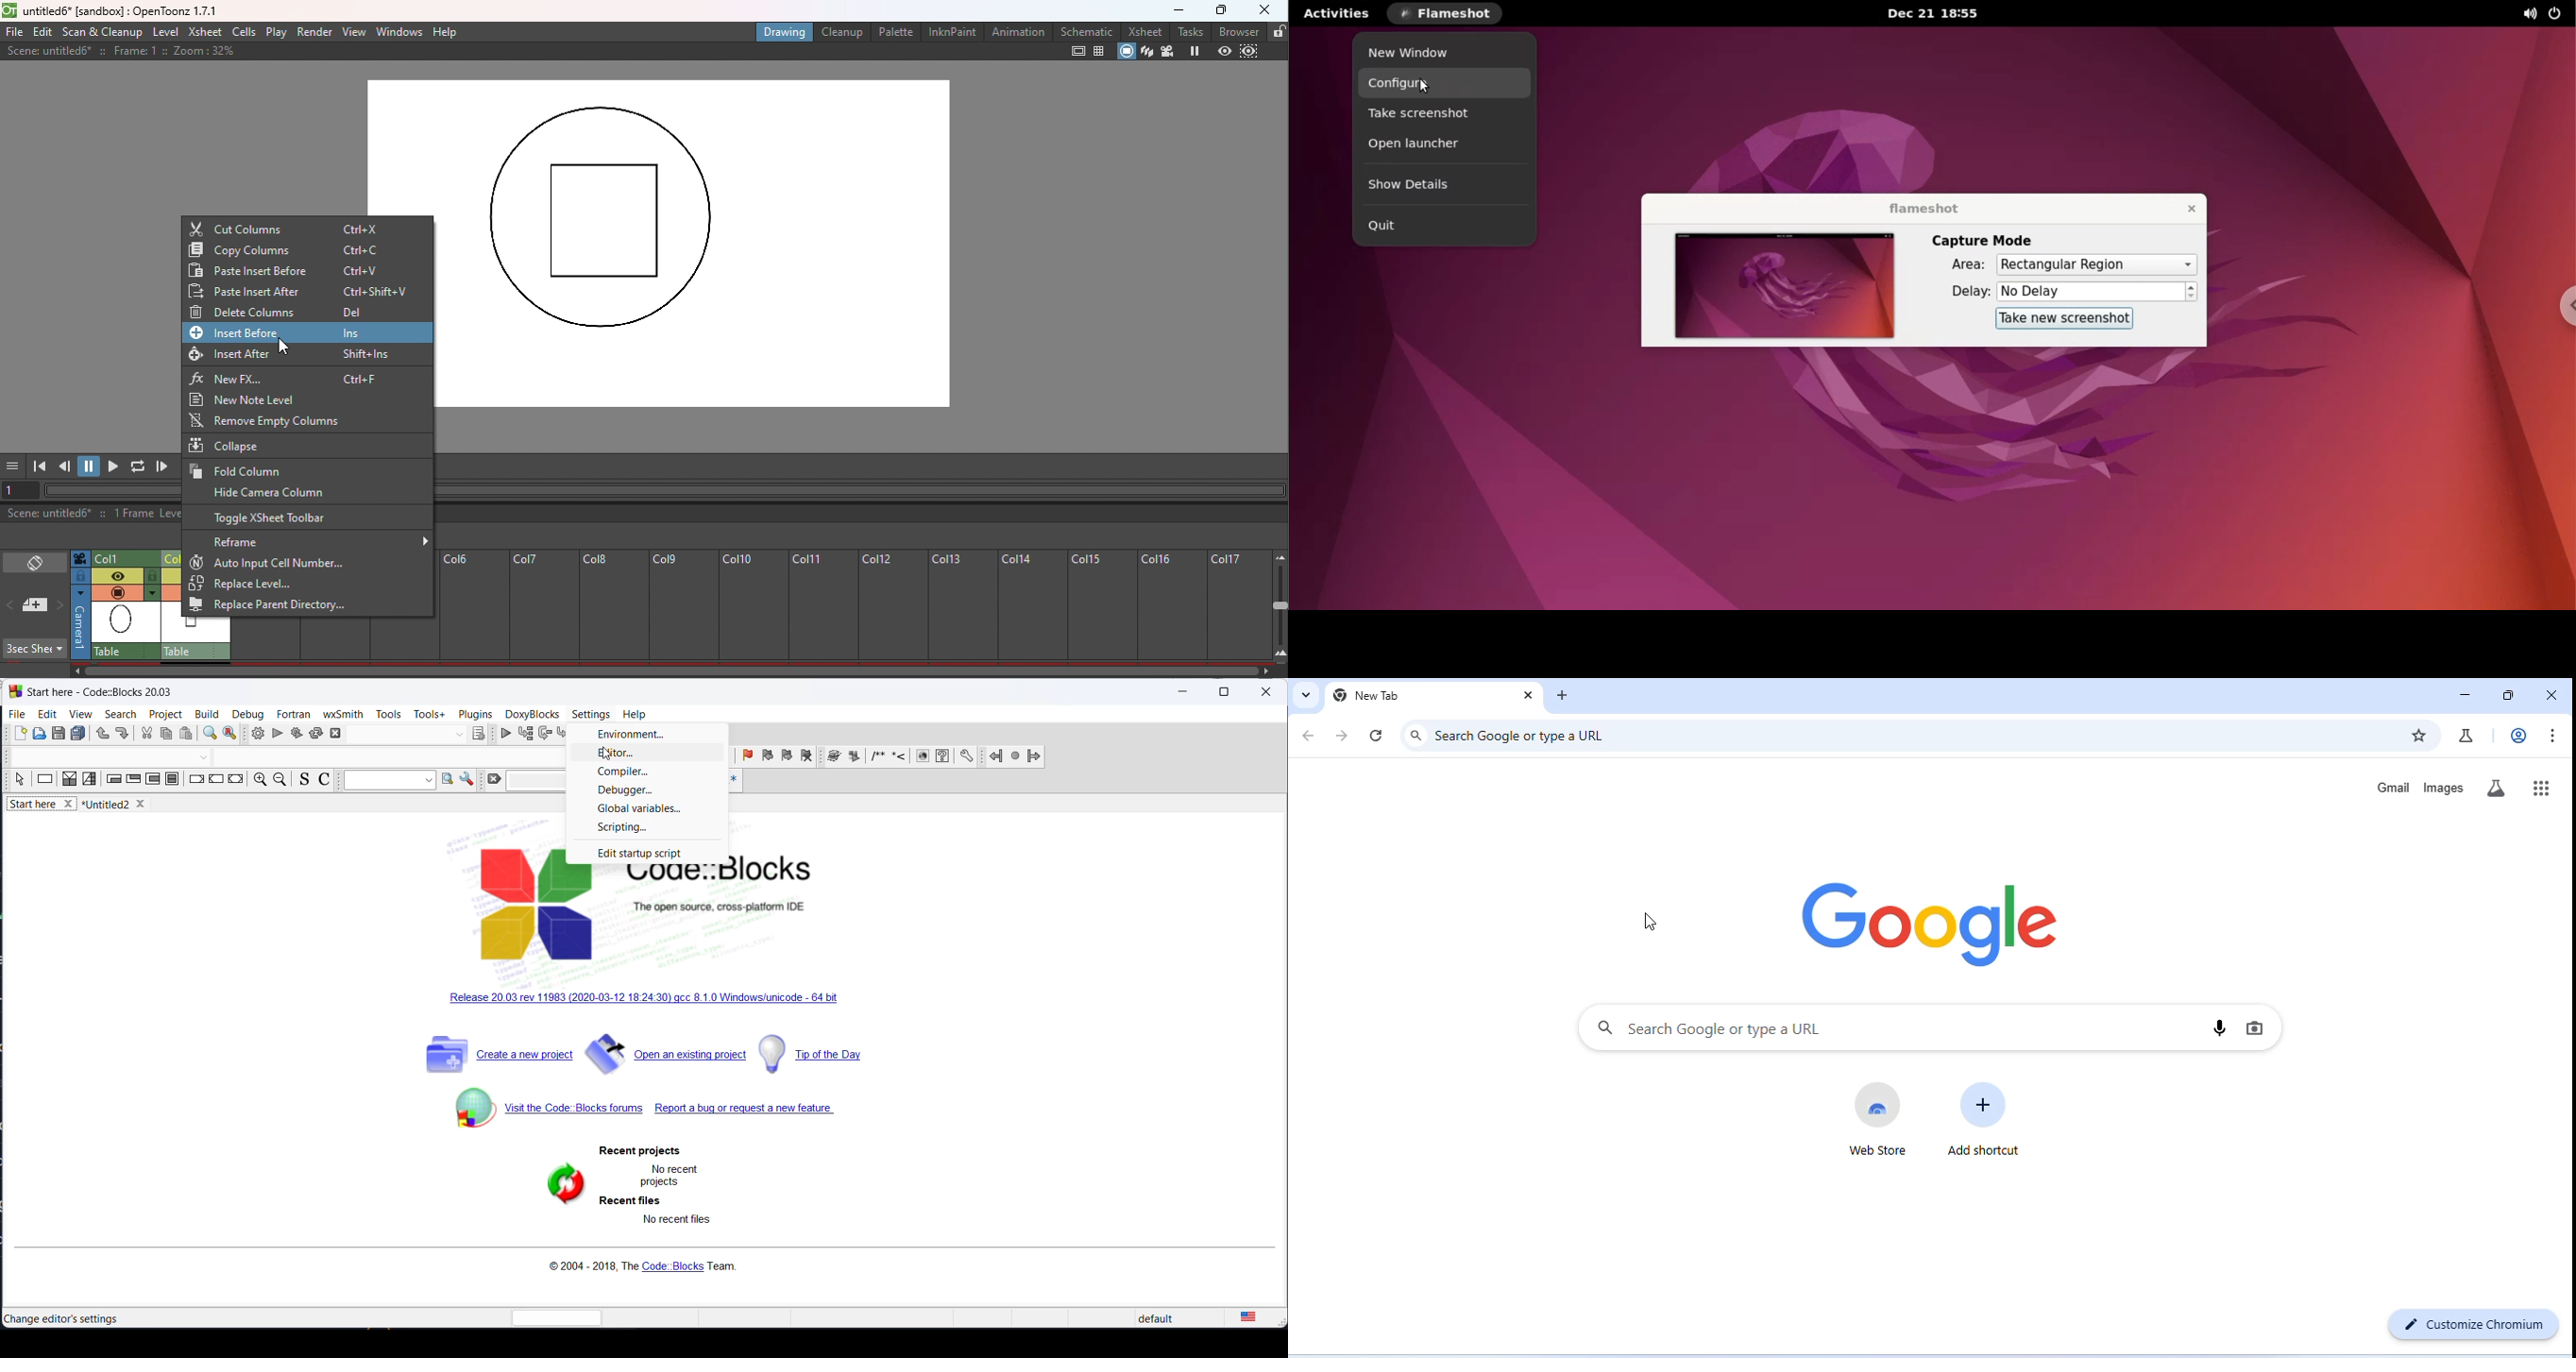 The height and width of the screenshot is (1372, 2576). Describe the element at coordinates (635, 712) in the screenshot. I see `help` at that location.